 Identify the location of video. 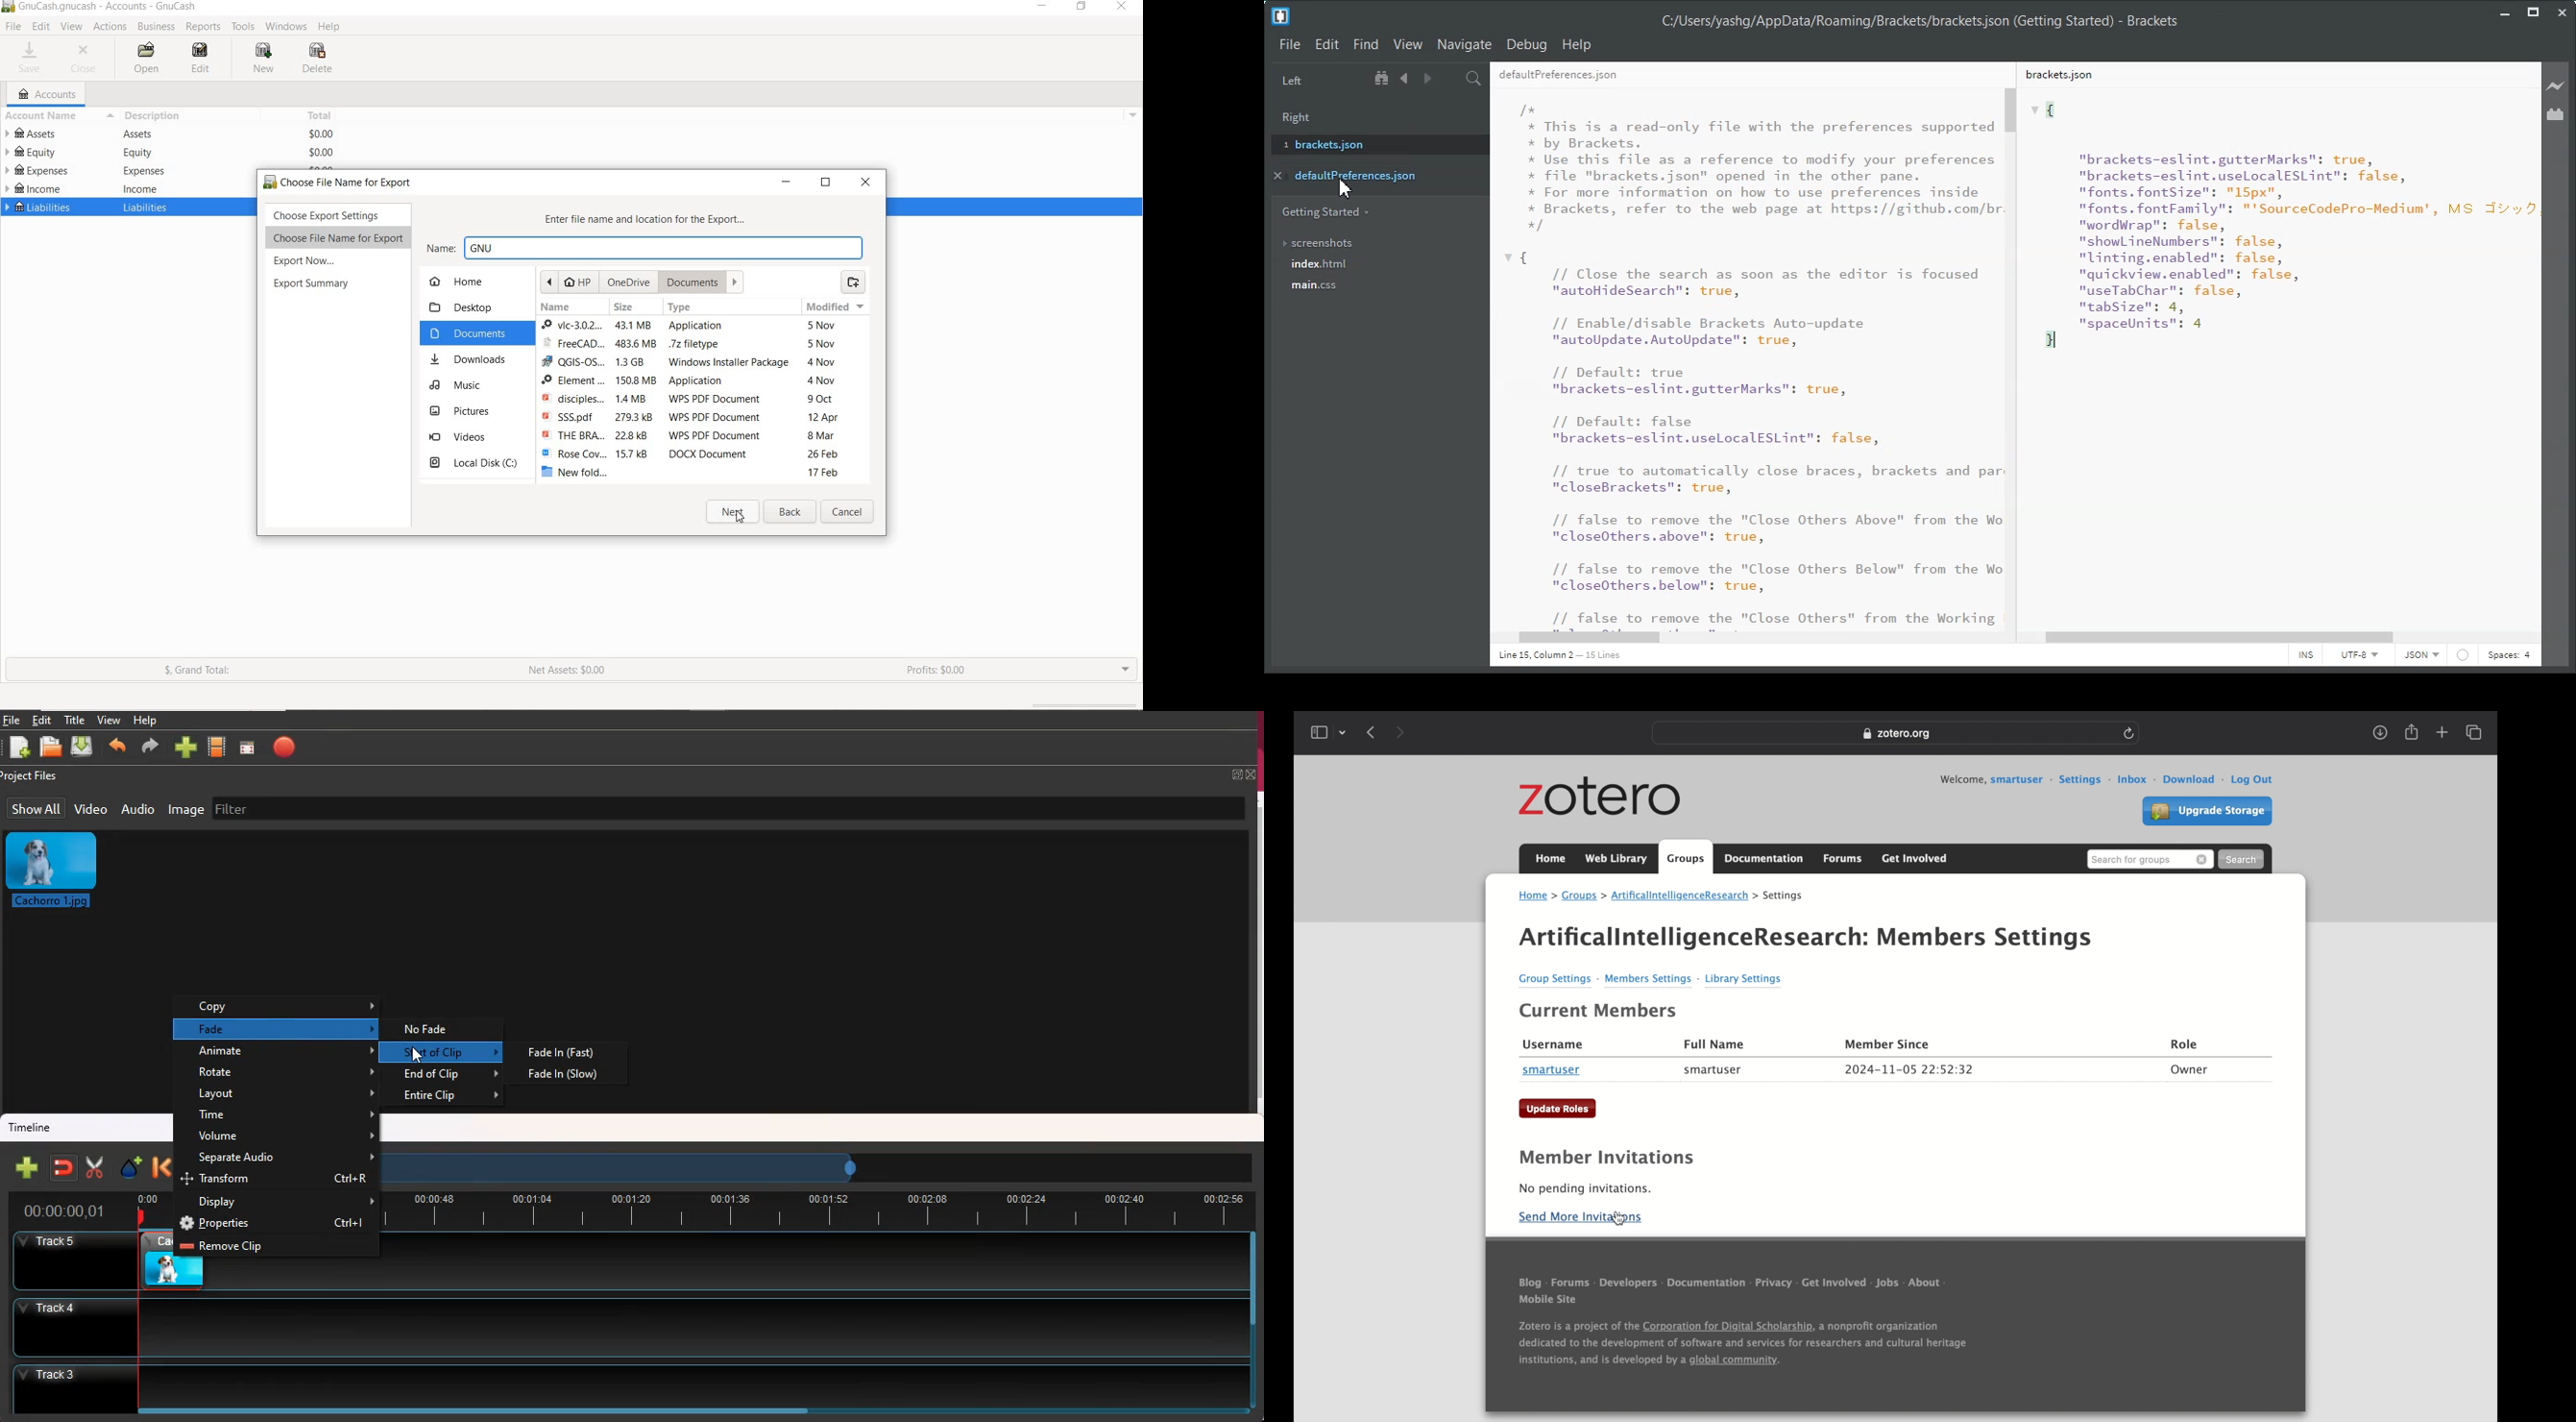
(155, 1259).